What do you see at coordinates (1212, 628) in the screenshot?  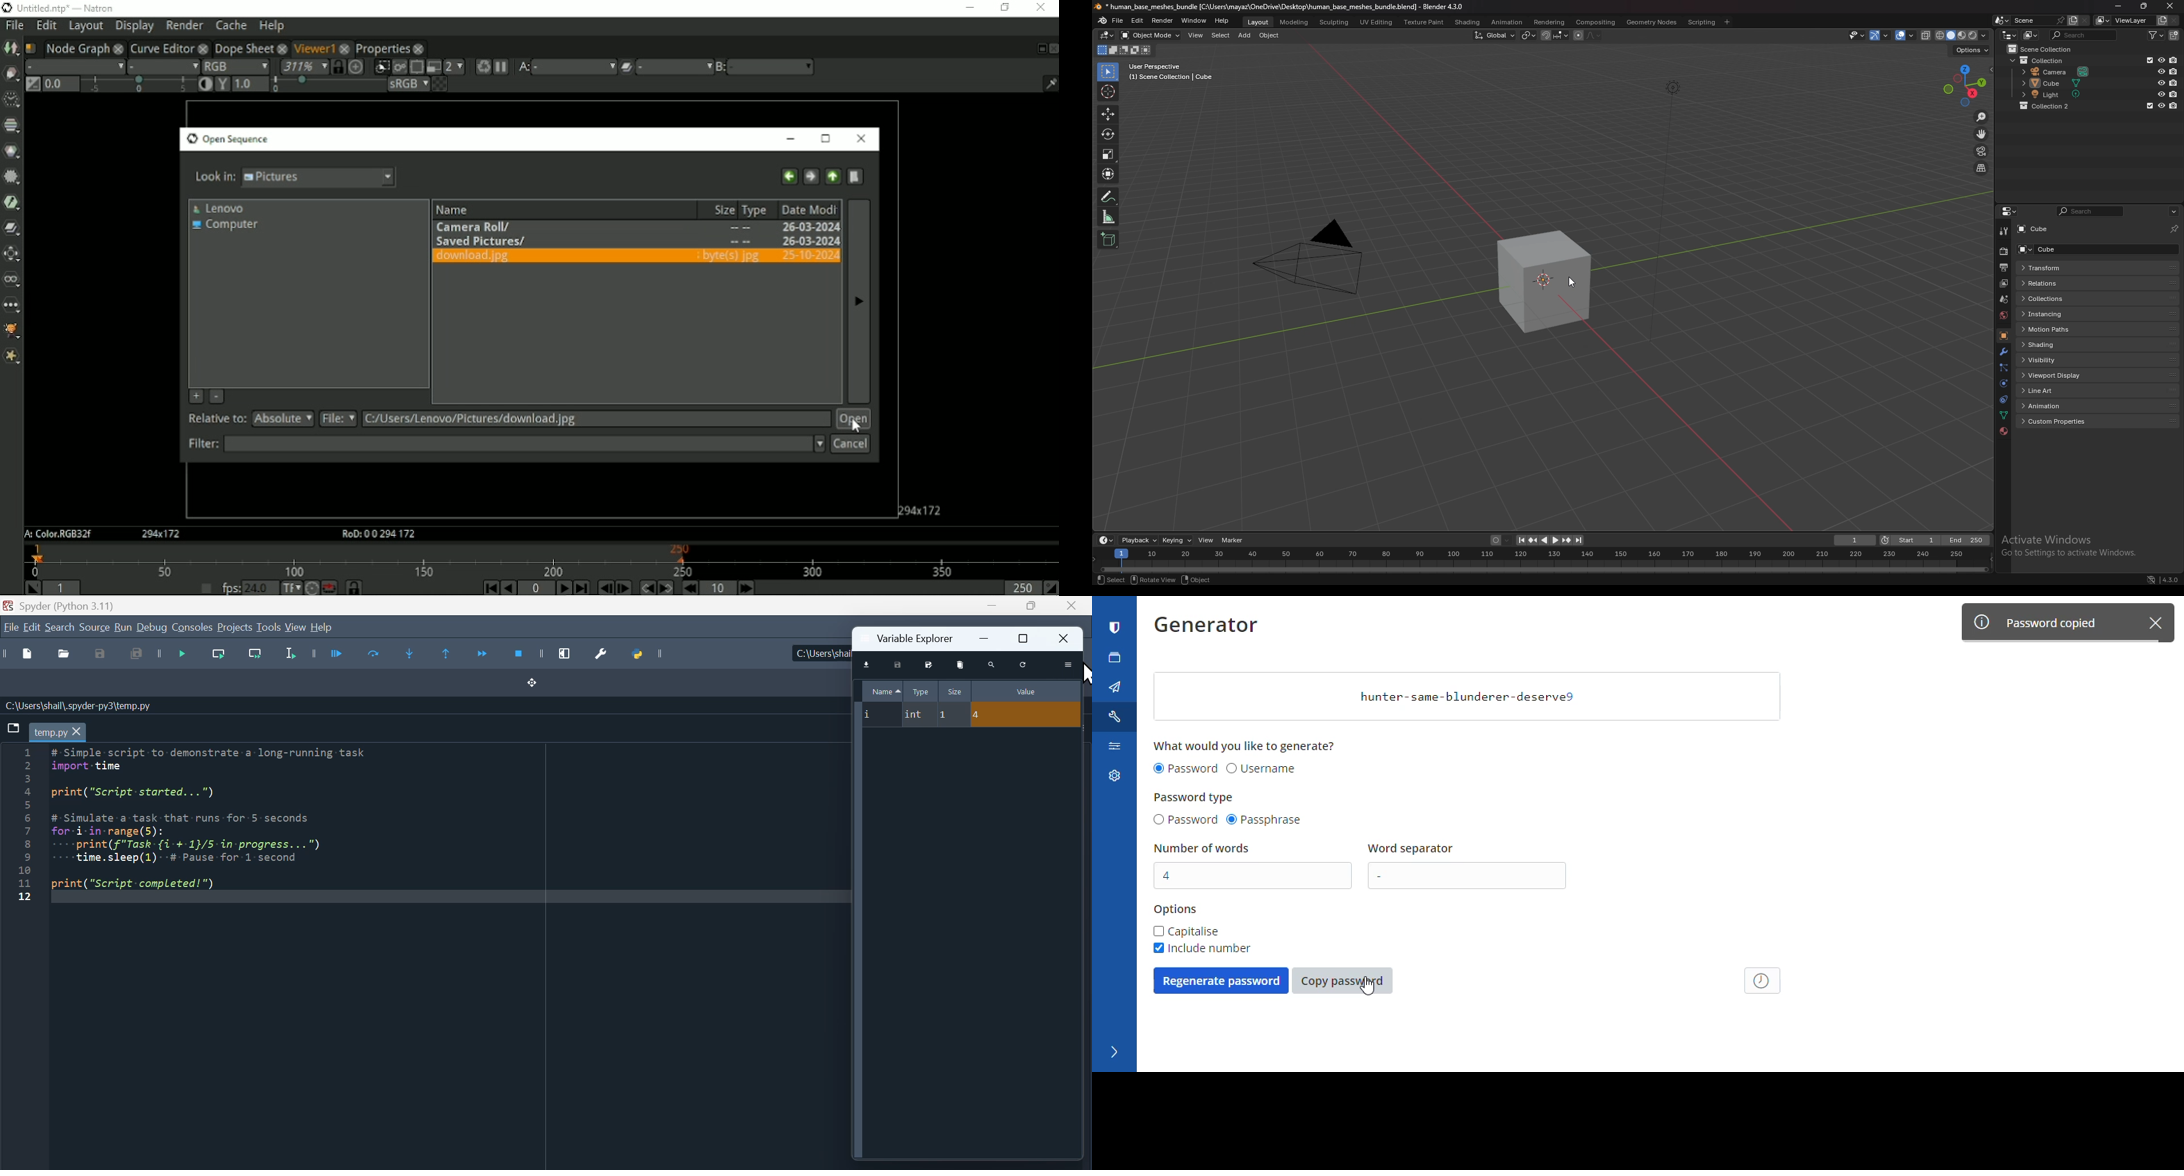 I see `generator` at bounding box center [1212, 628].